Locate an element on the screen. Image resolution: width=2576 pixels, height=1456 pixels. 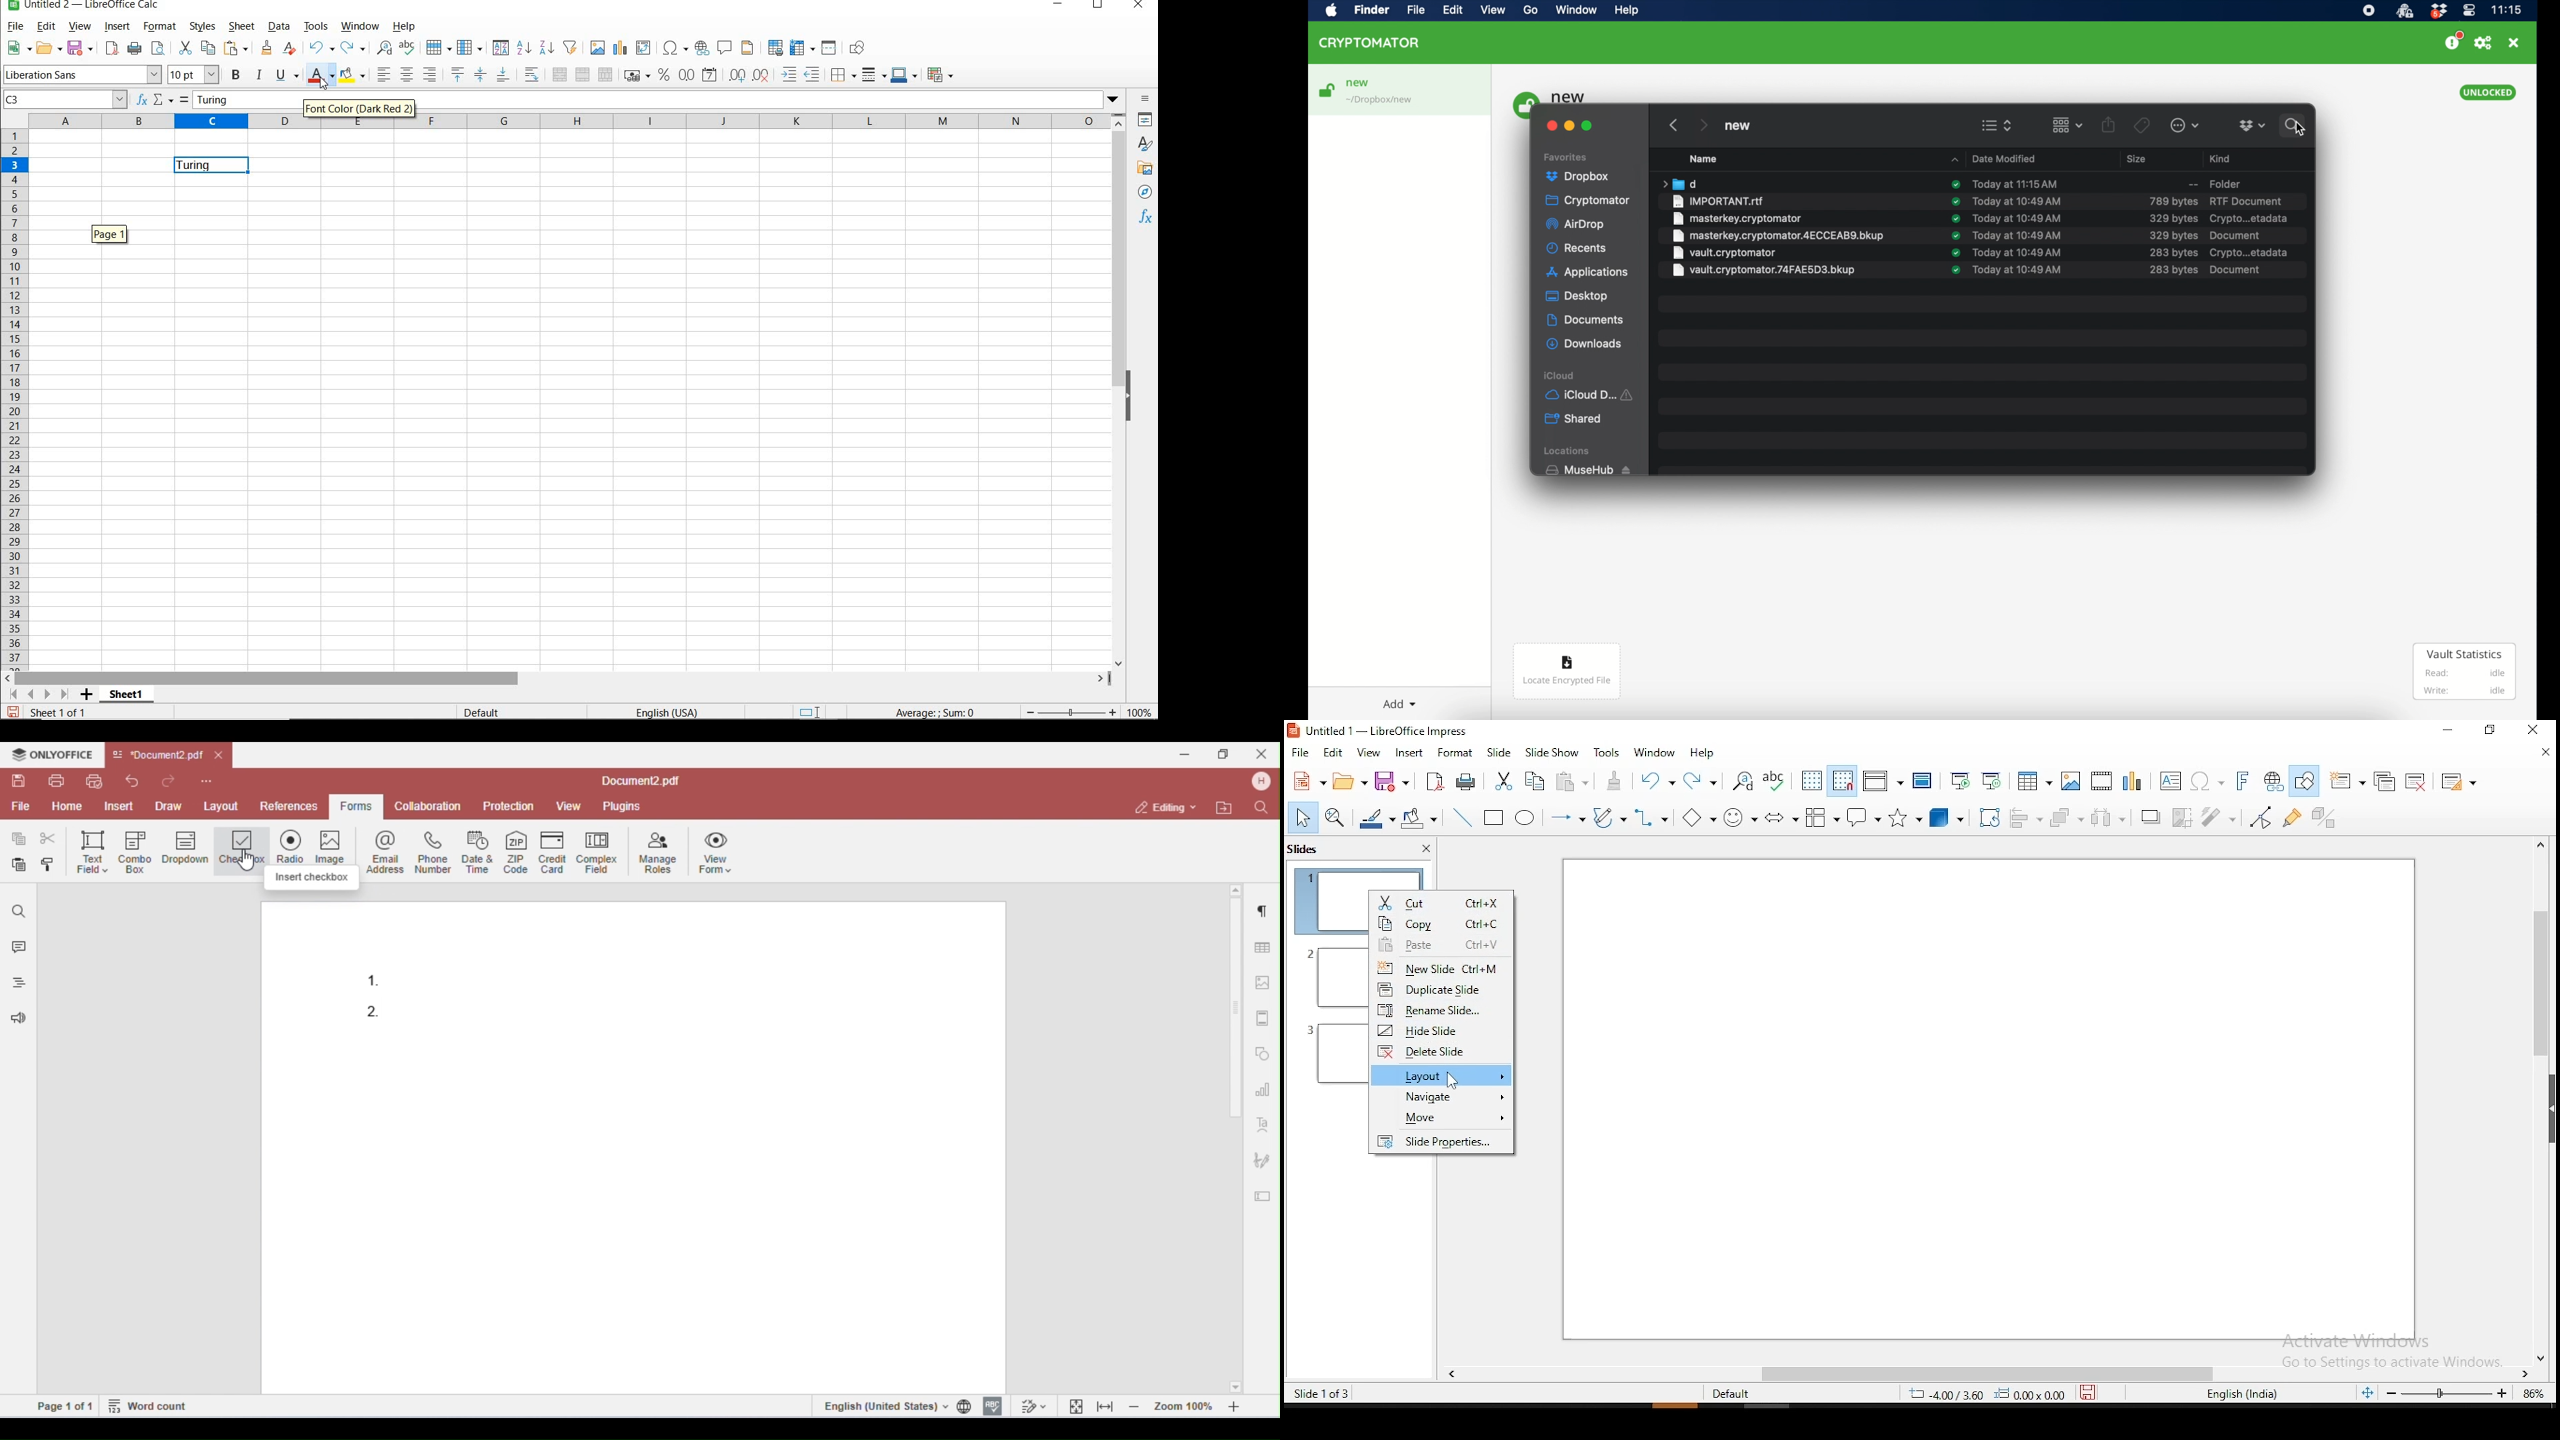
paste is located at coordinates (1572, 780).